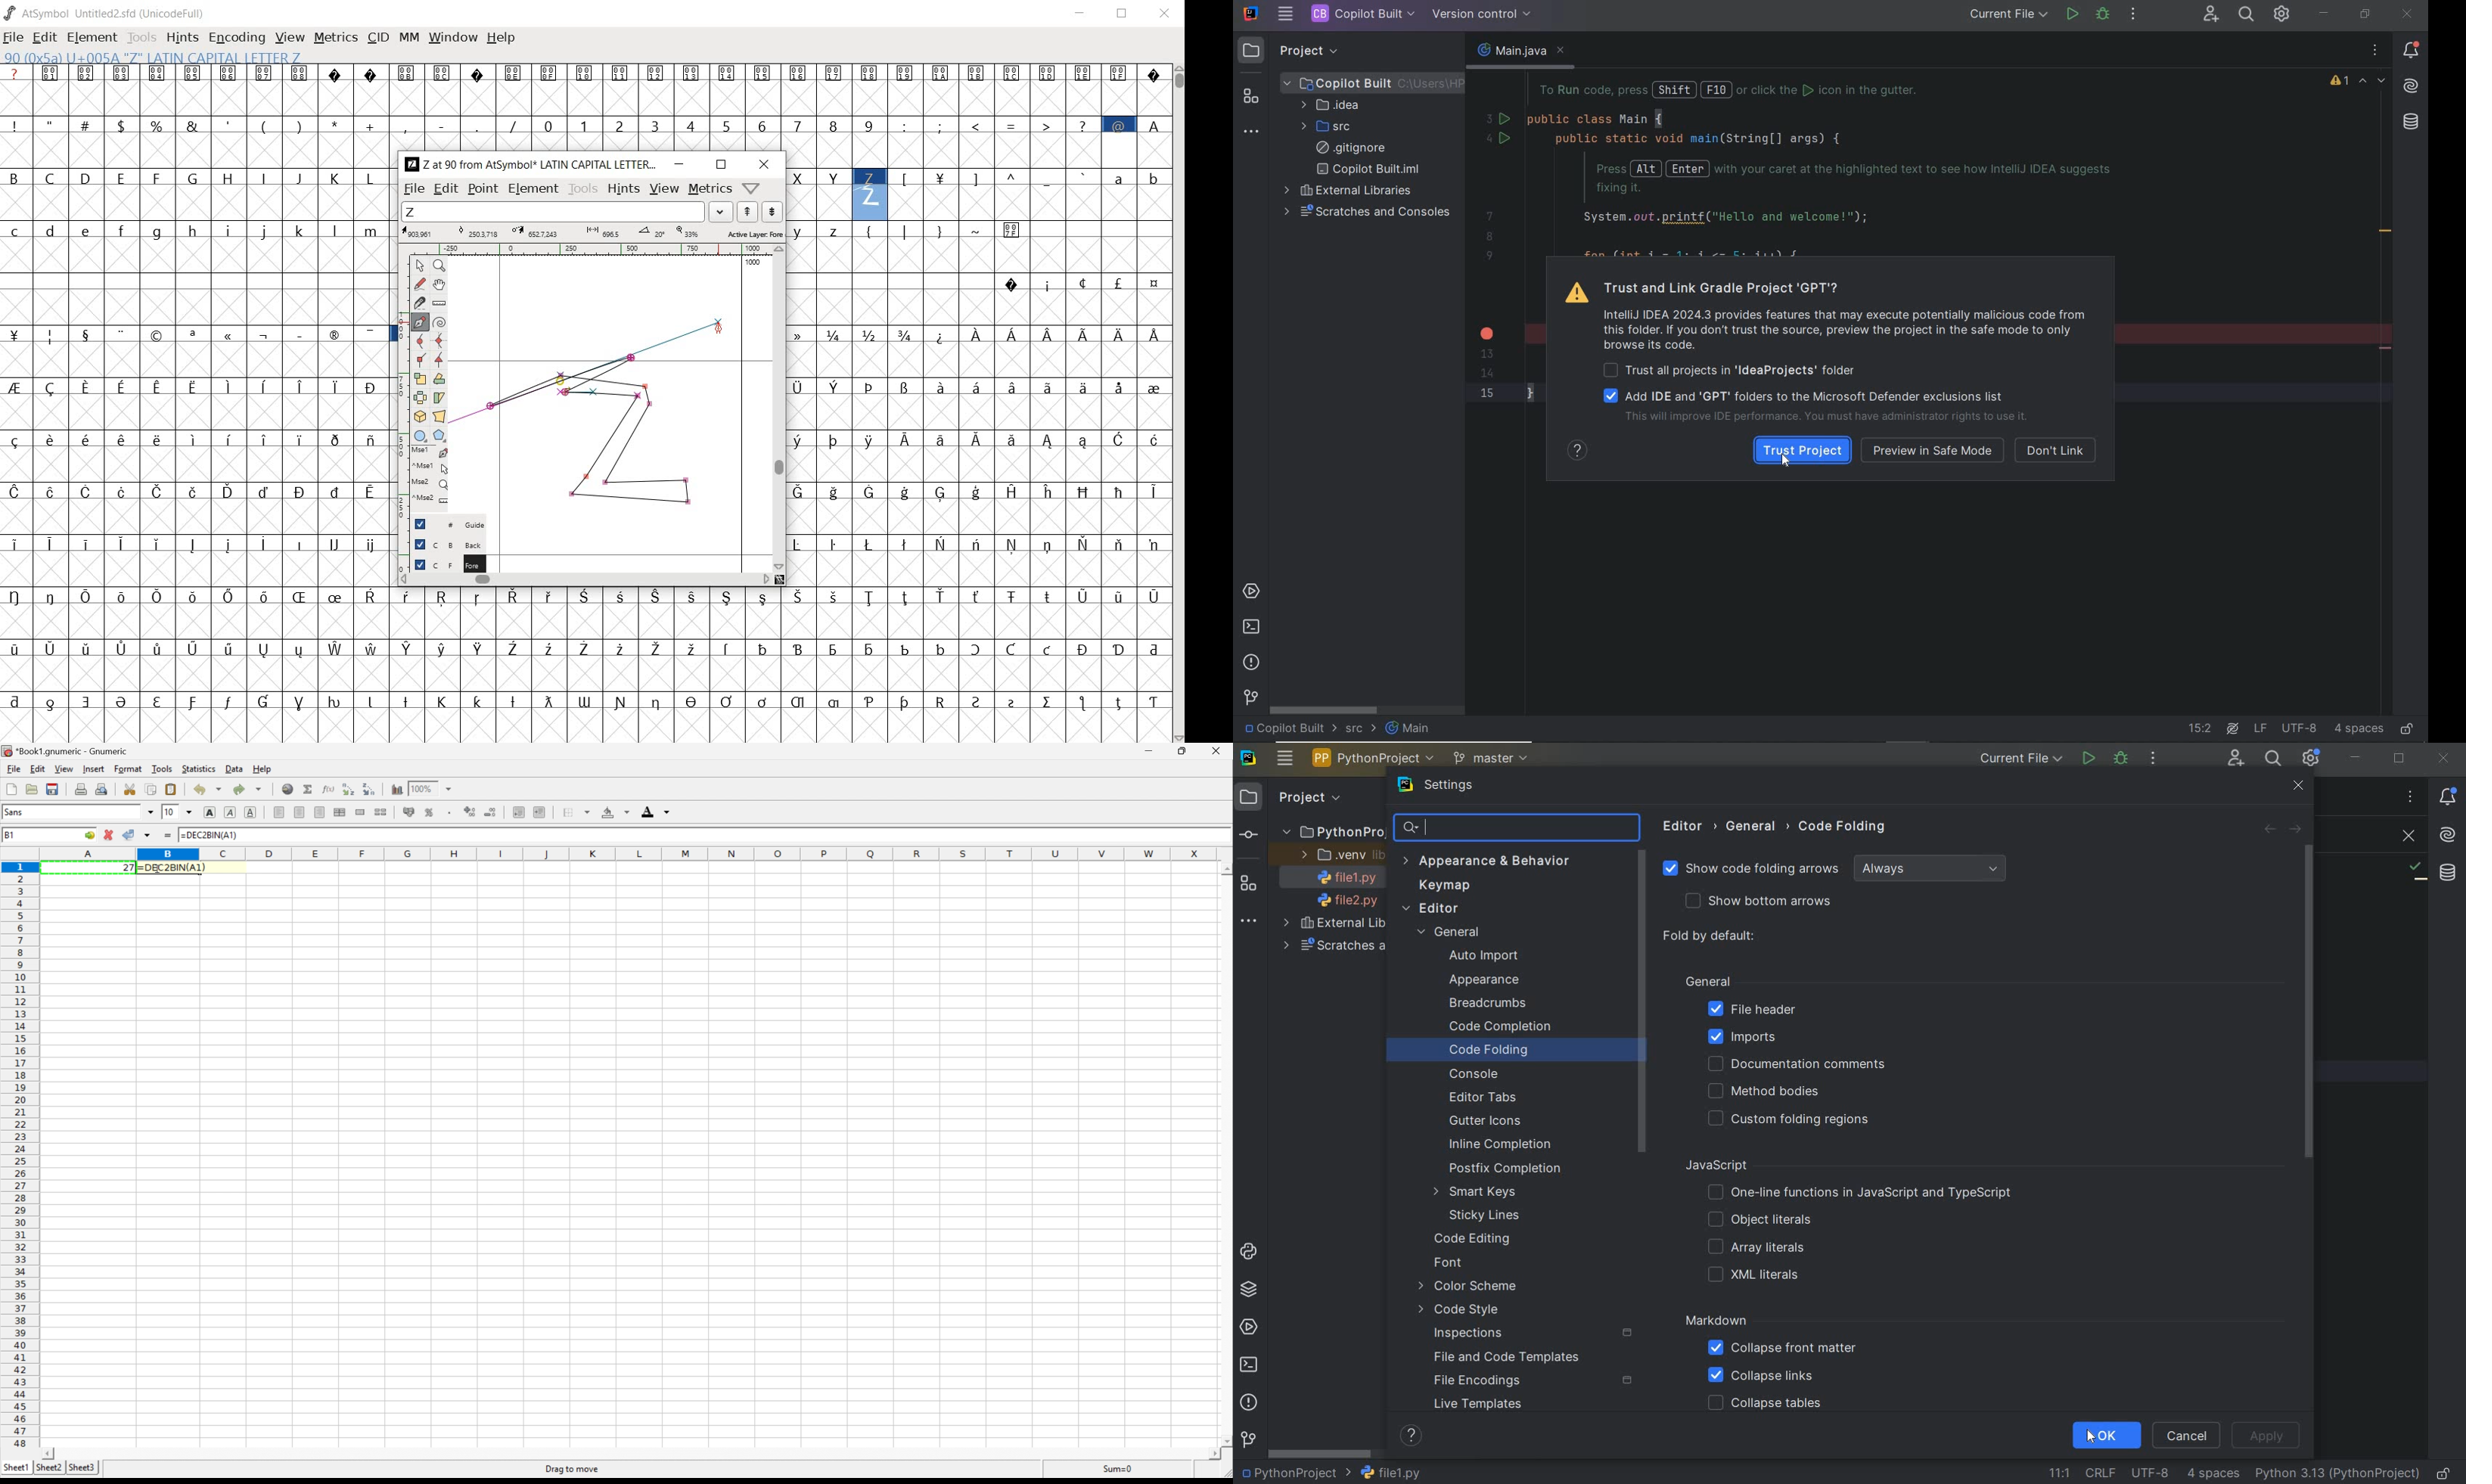 The image size is (2492, 1484). What do you see at coordinates (795, 107) in the screenshot?
I see `glyph characters` at bounding box center [795, 107].